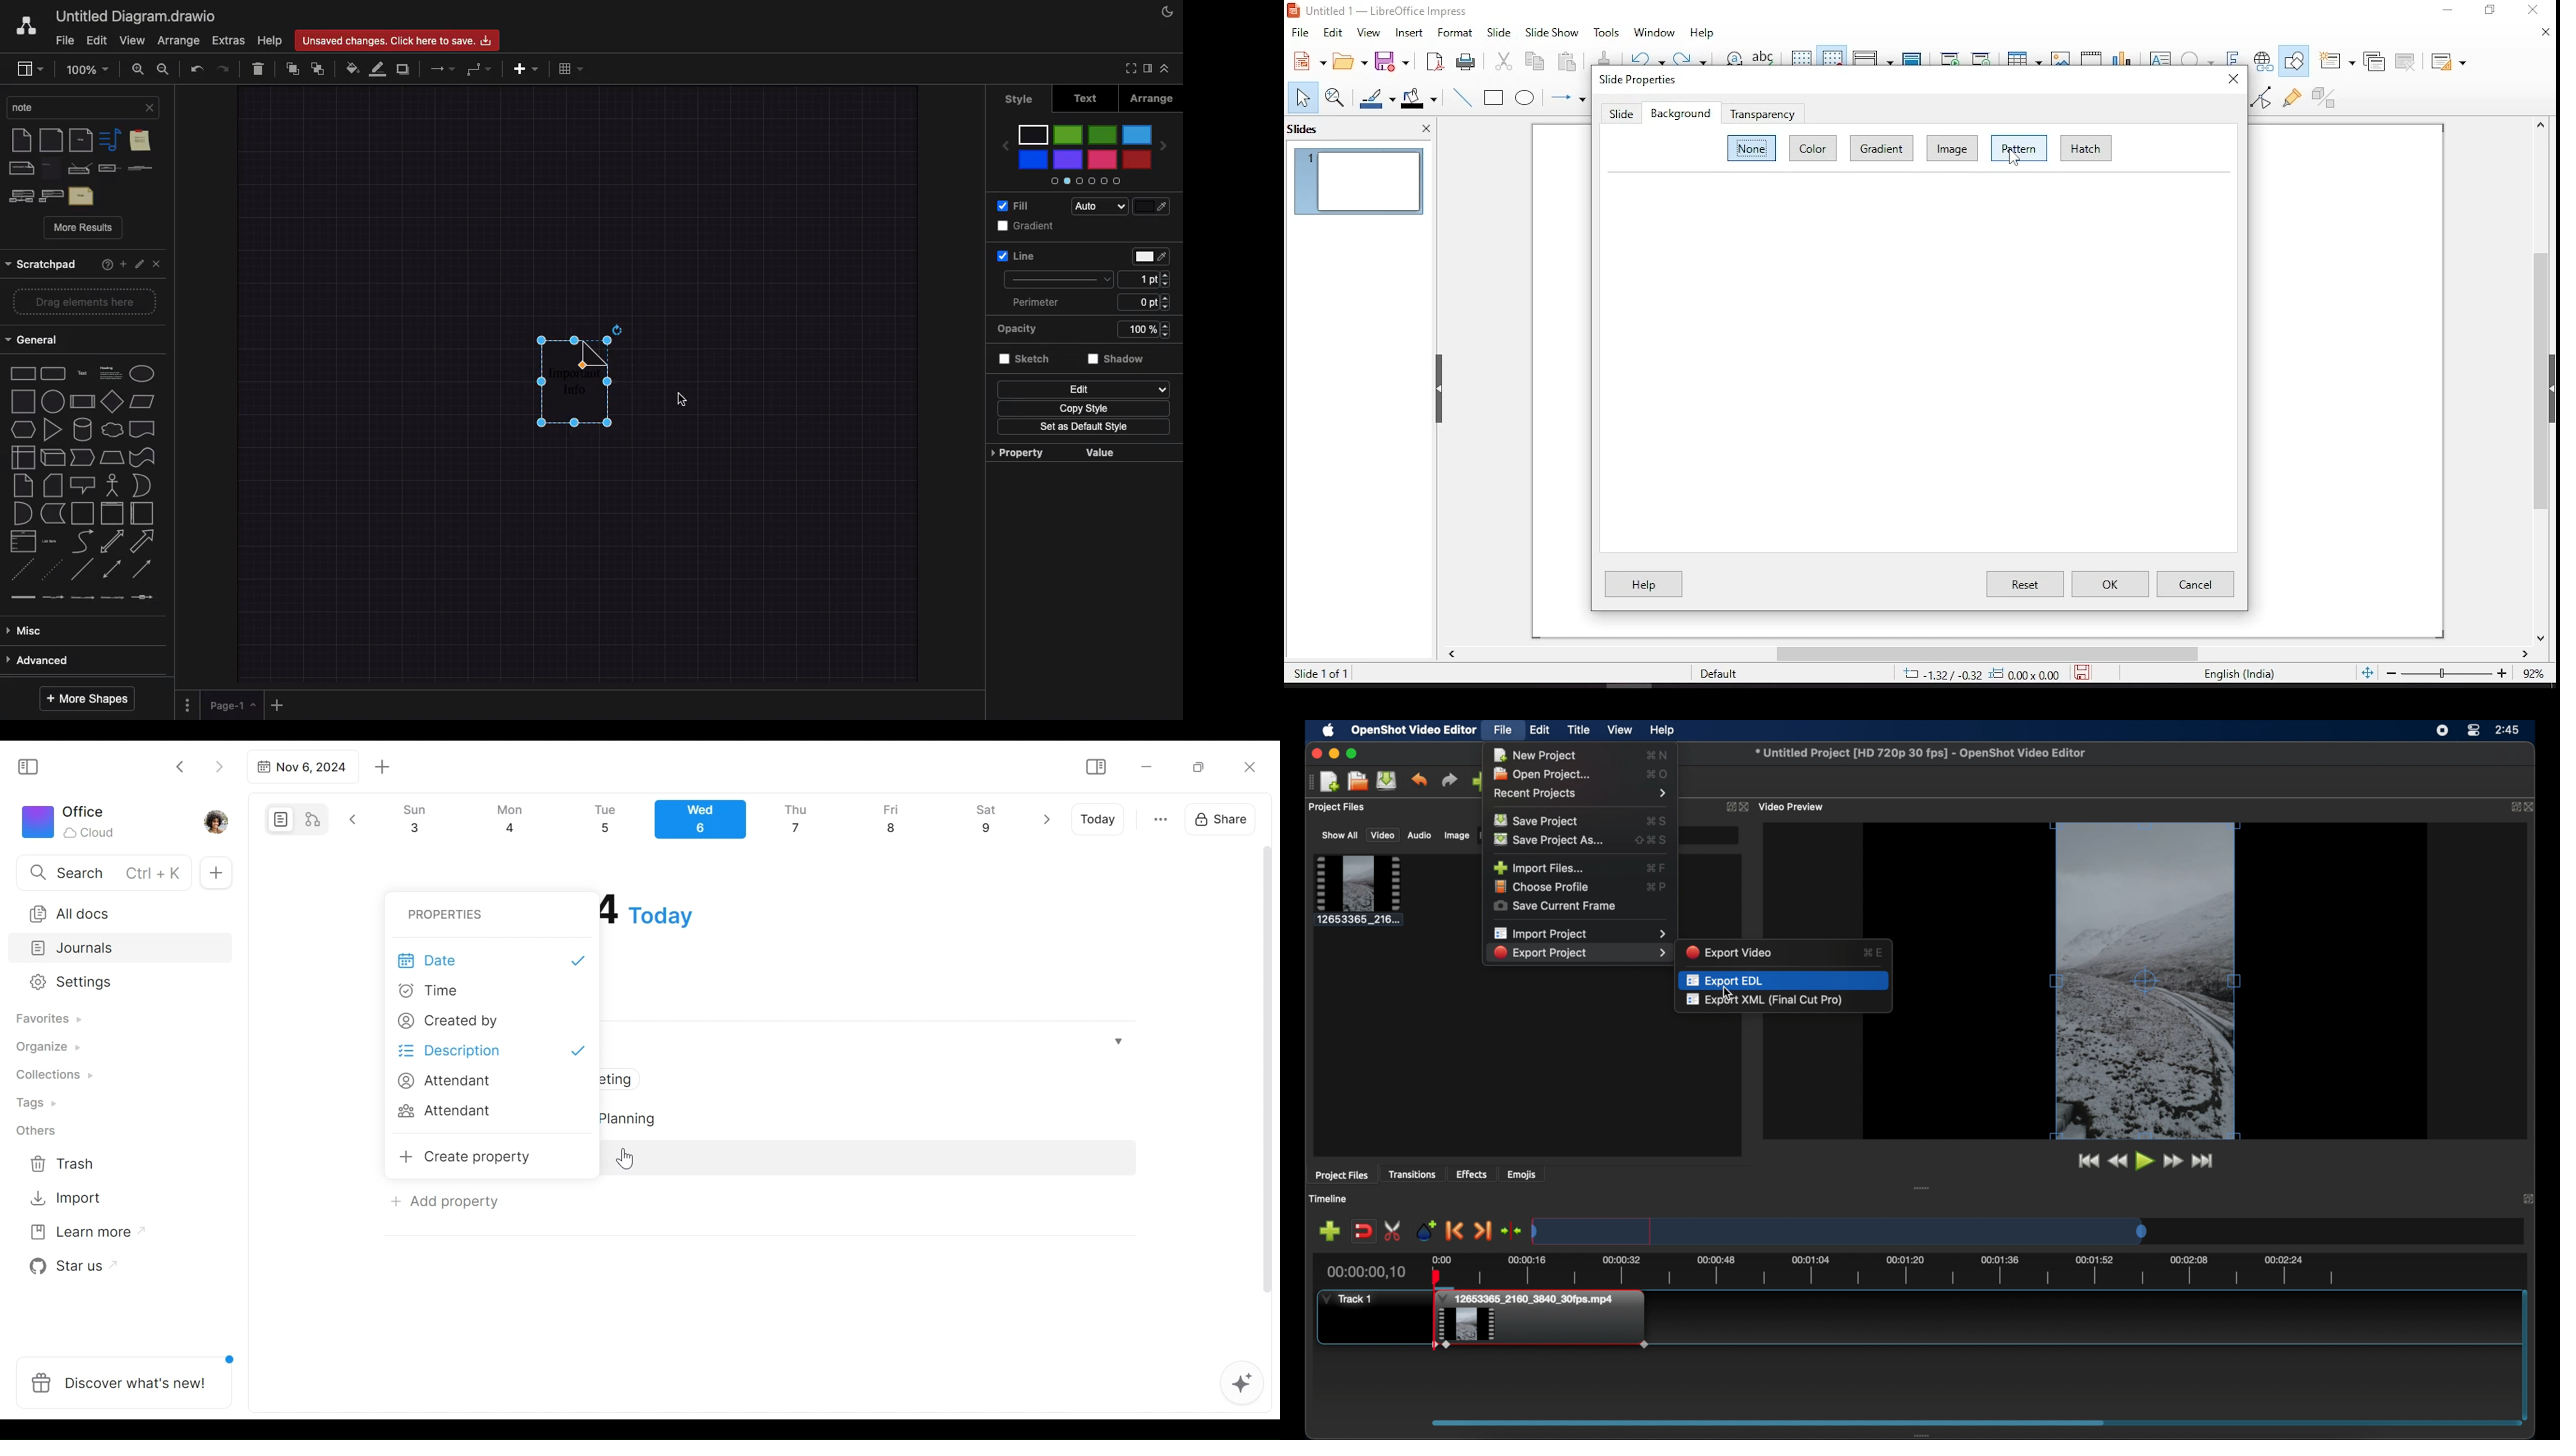  I want to click on -1.32/-0.32, so click(1977, 674).